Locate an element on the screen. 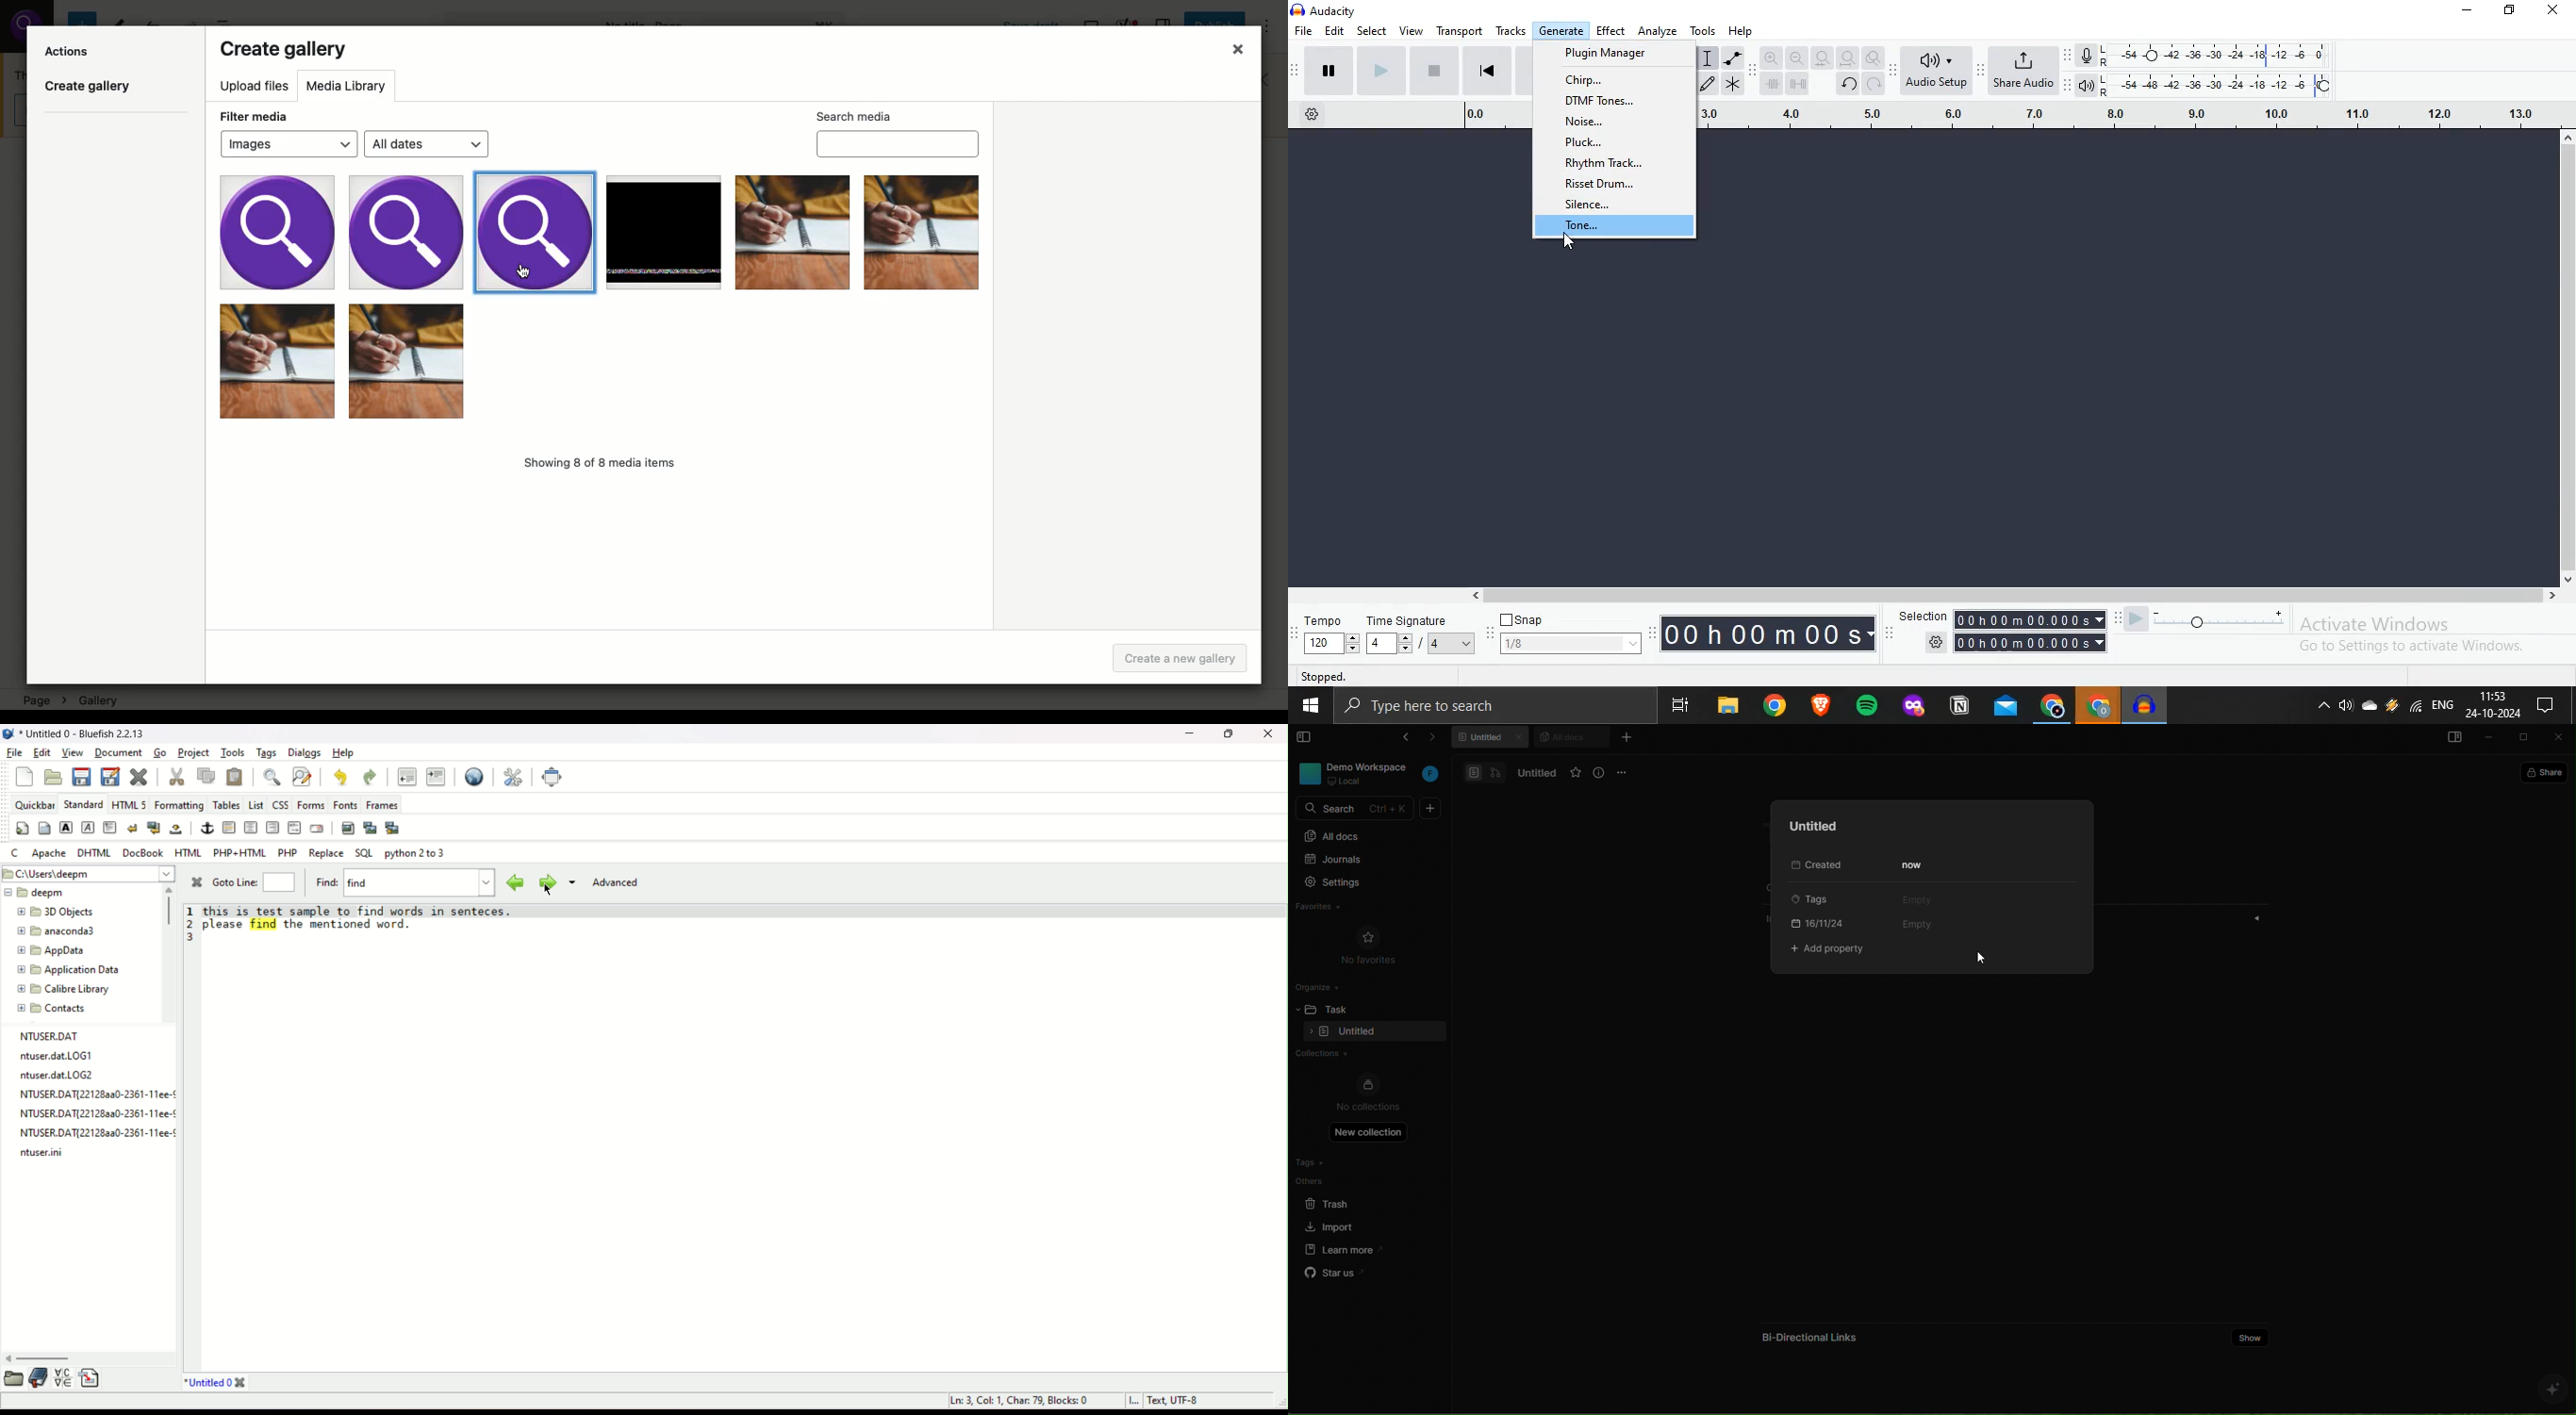  favorites is located at coordinates (1576, 773).